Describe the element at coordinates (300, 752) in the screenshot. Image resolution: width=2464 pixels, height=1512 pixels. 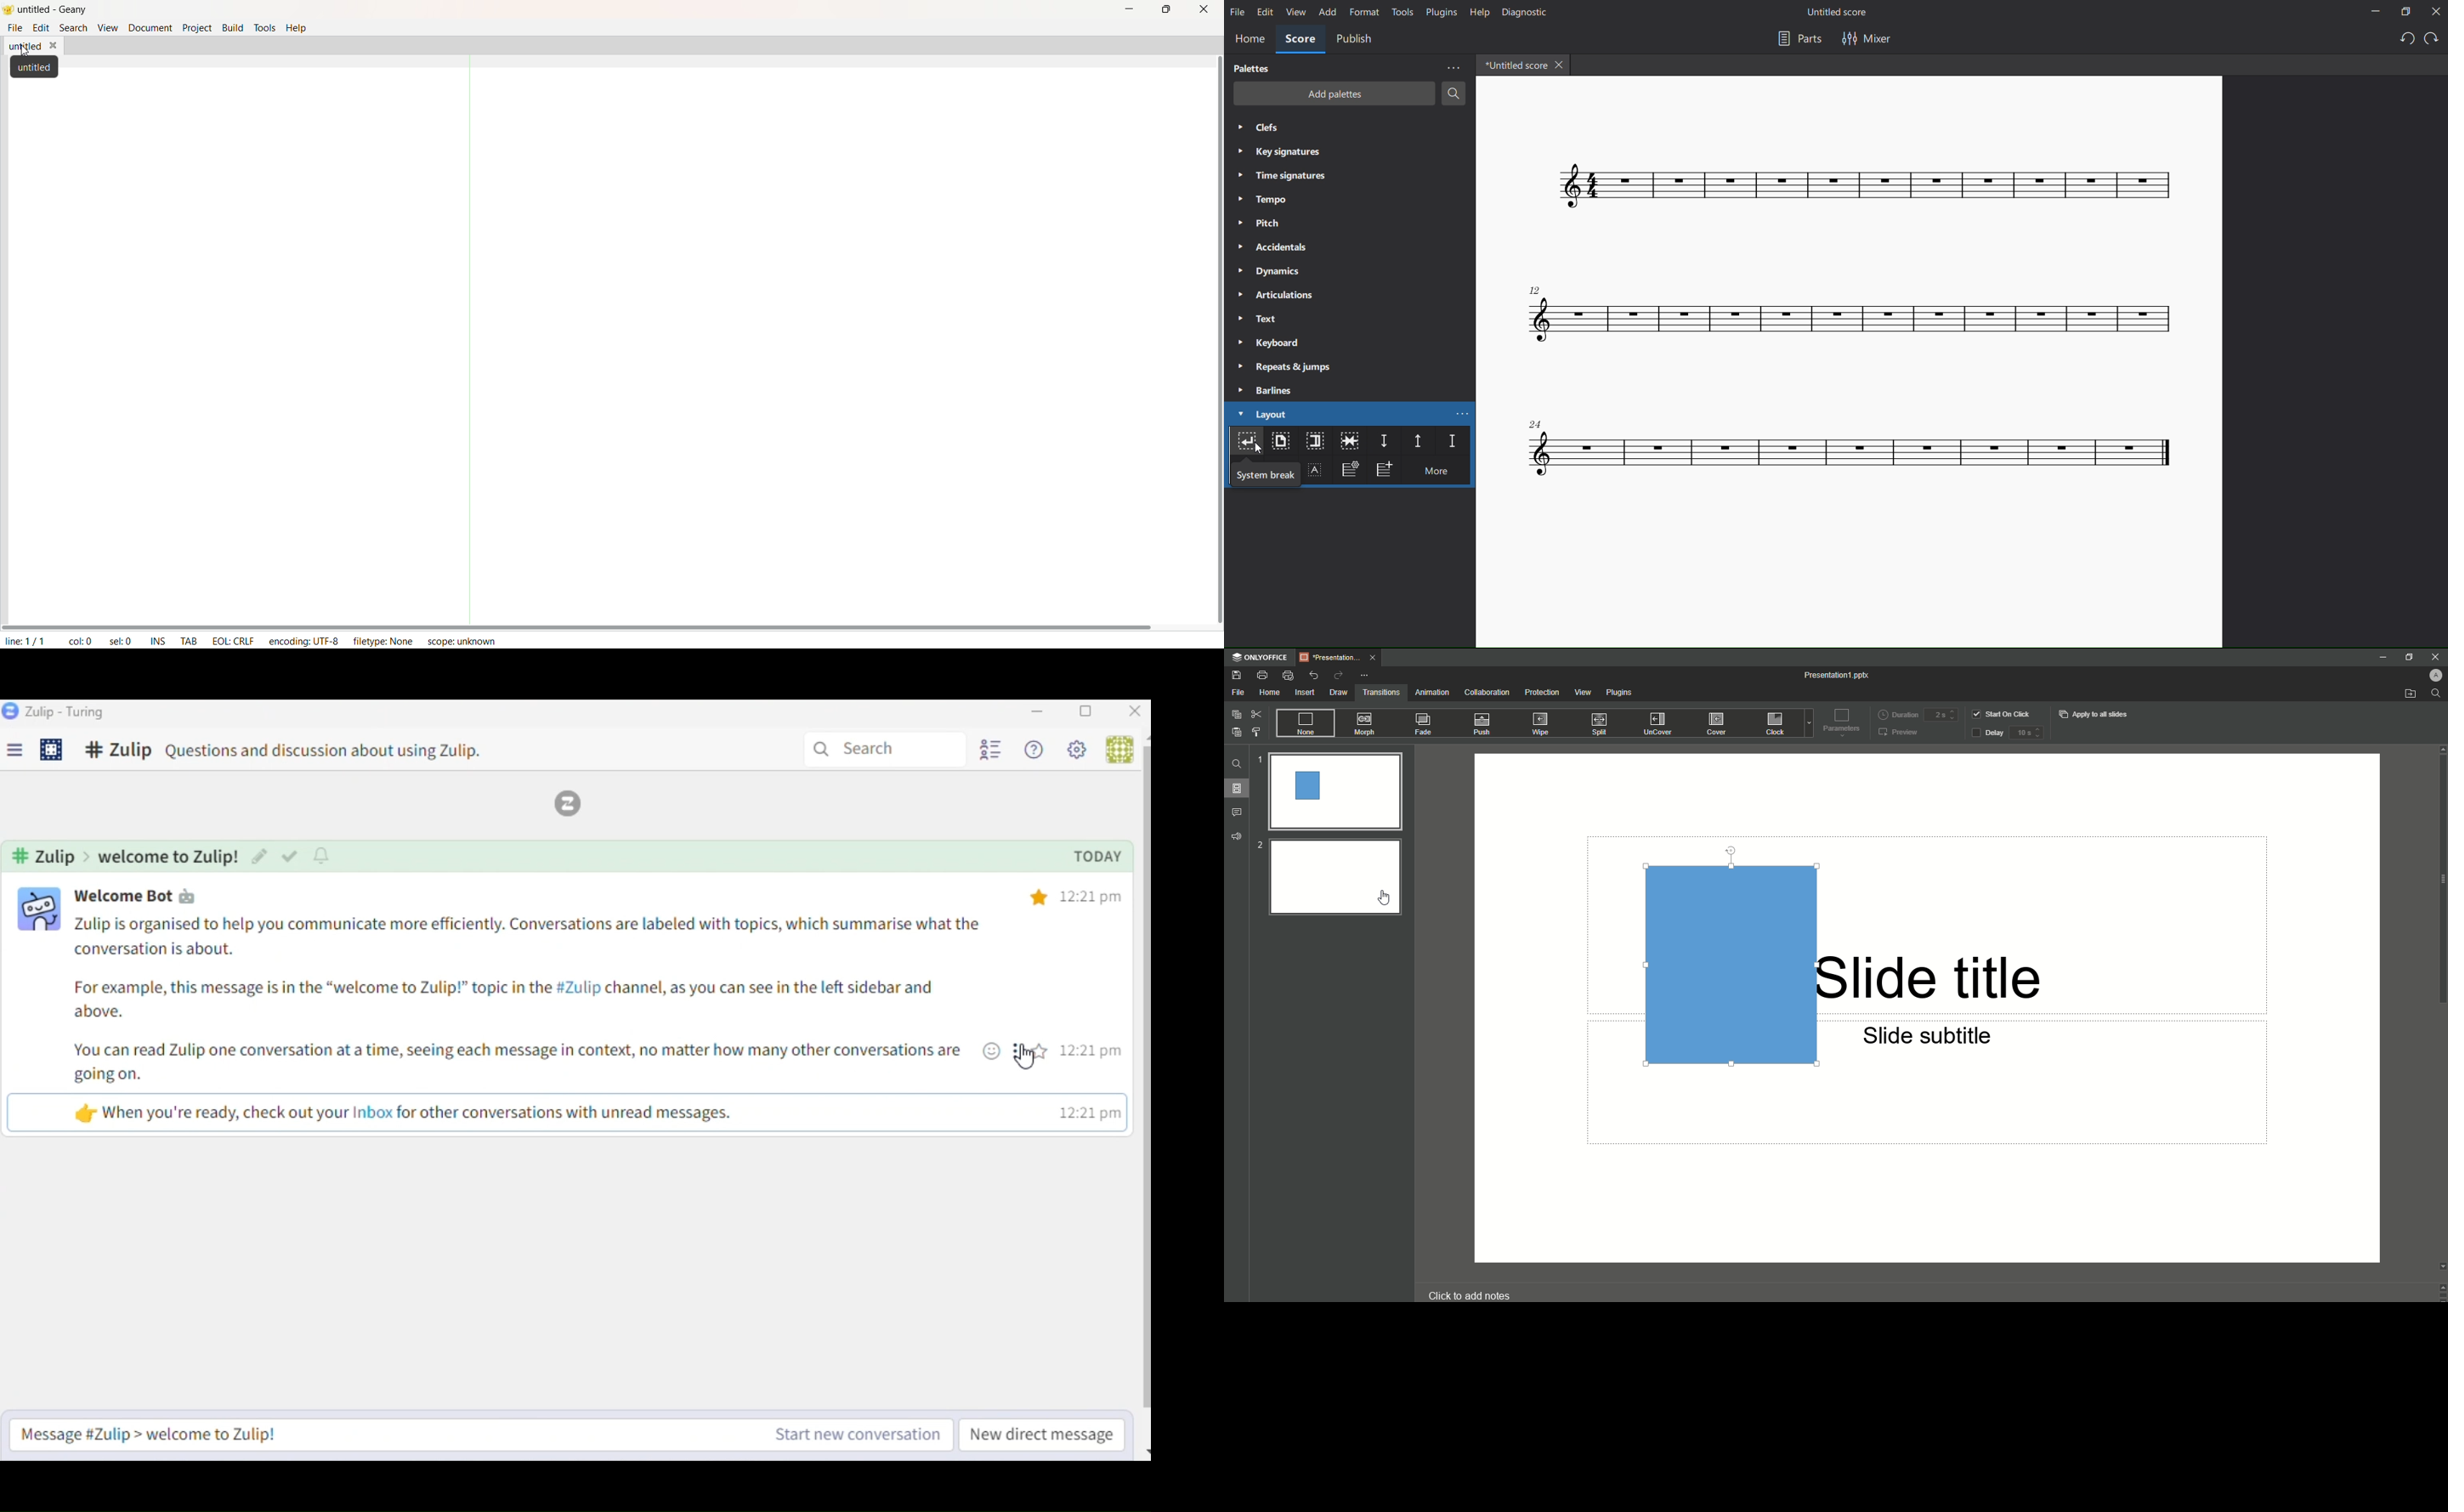
I see `Comment` at that location.